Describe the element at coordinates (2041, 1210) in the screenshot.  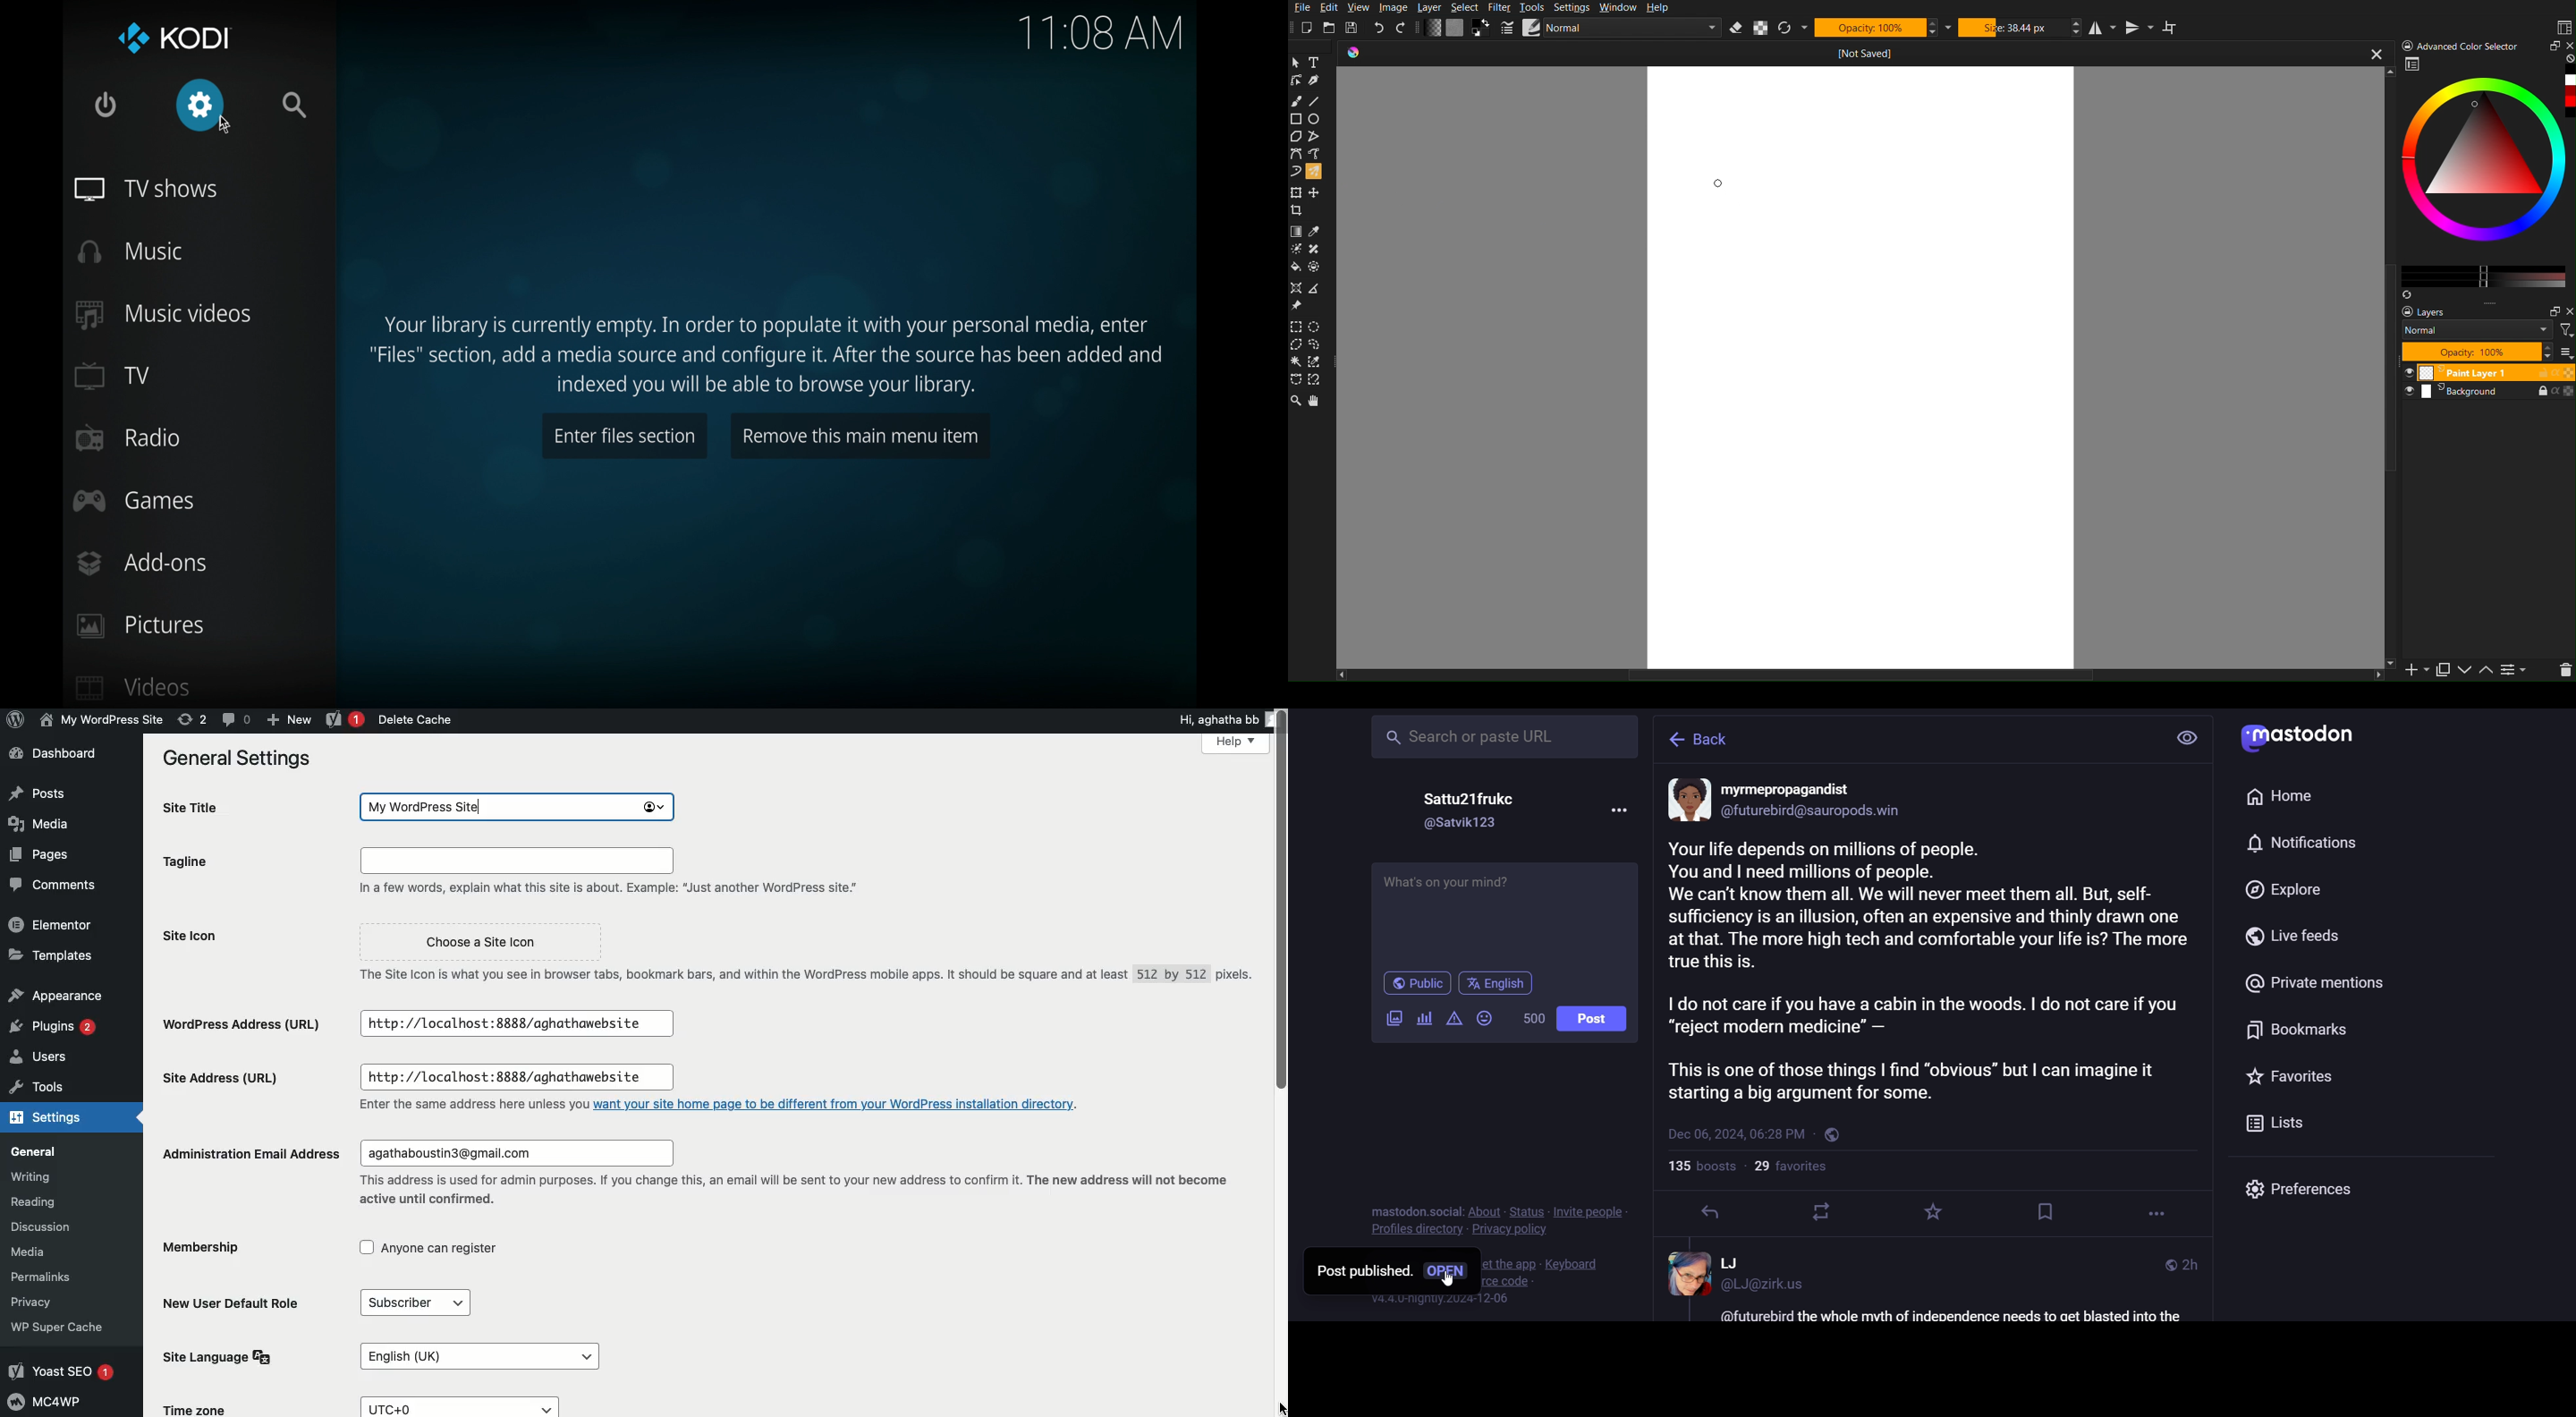
I see `bookmark` at that location.